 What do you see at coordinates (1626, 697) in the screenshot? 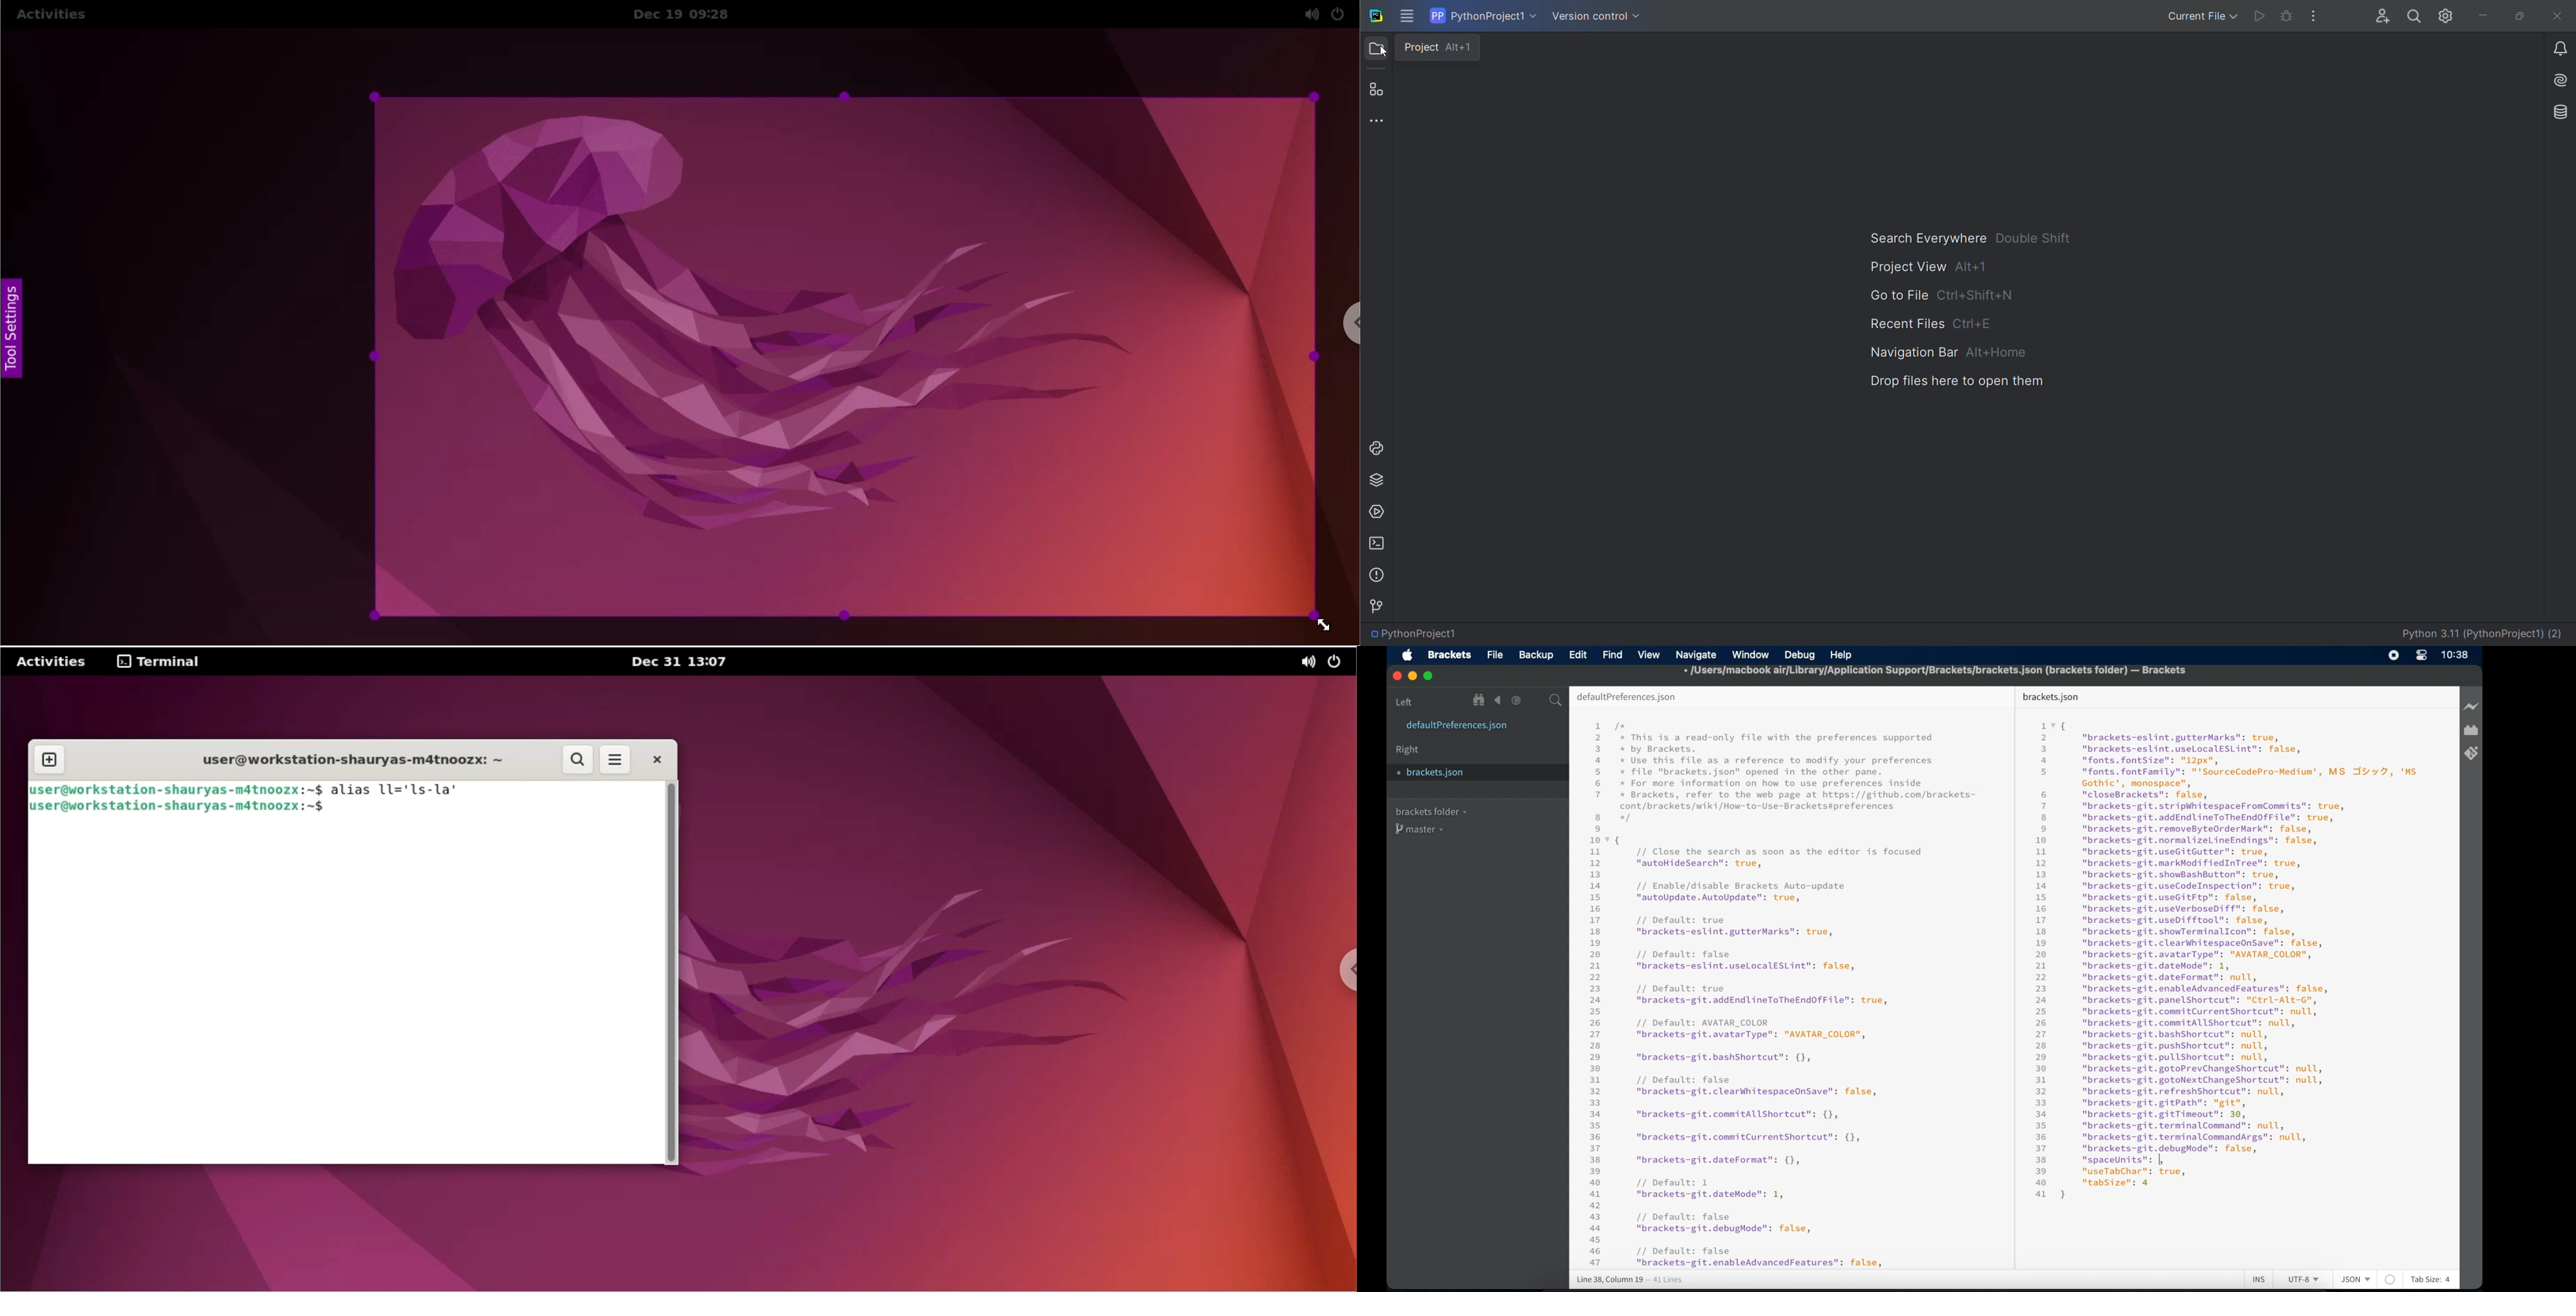
I see `default preferences.json` at bounding box center [1626, 697].